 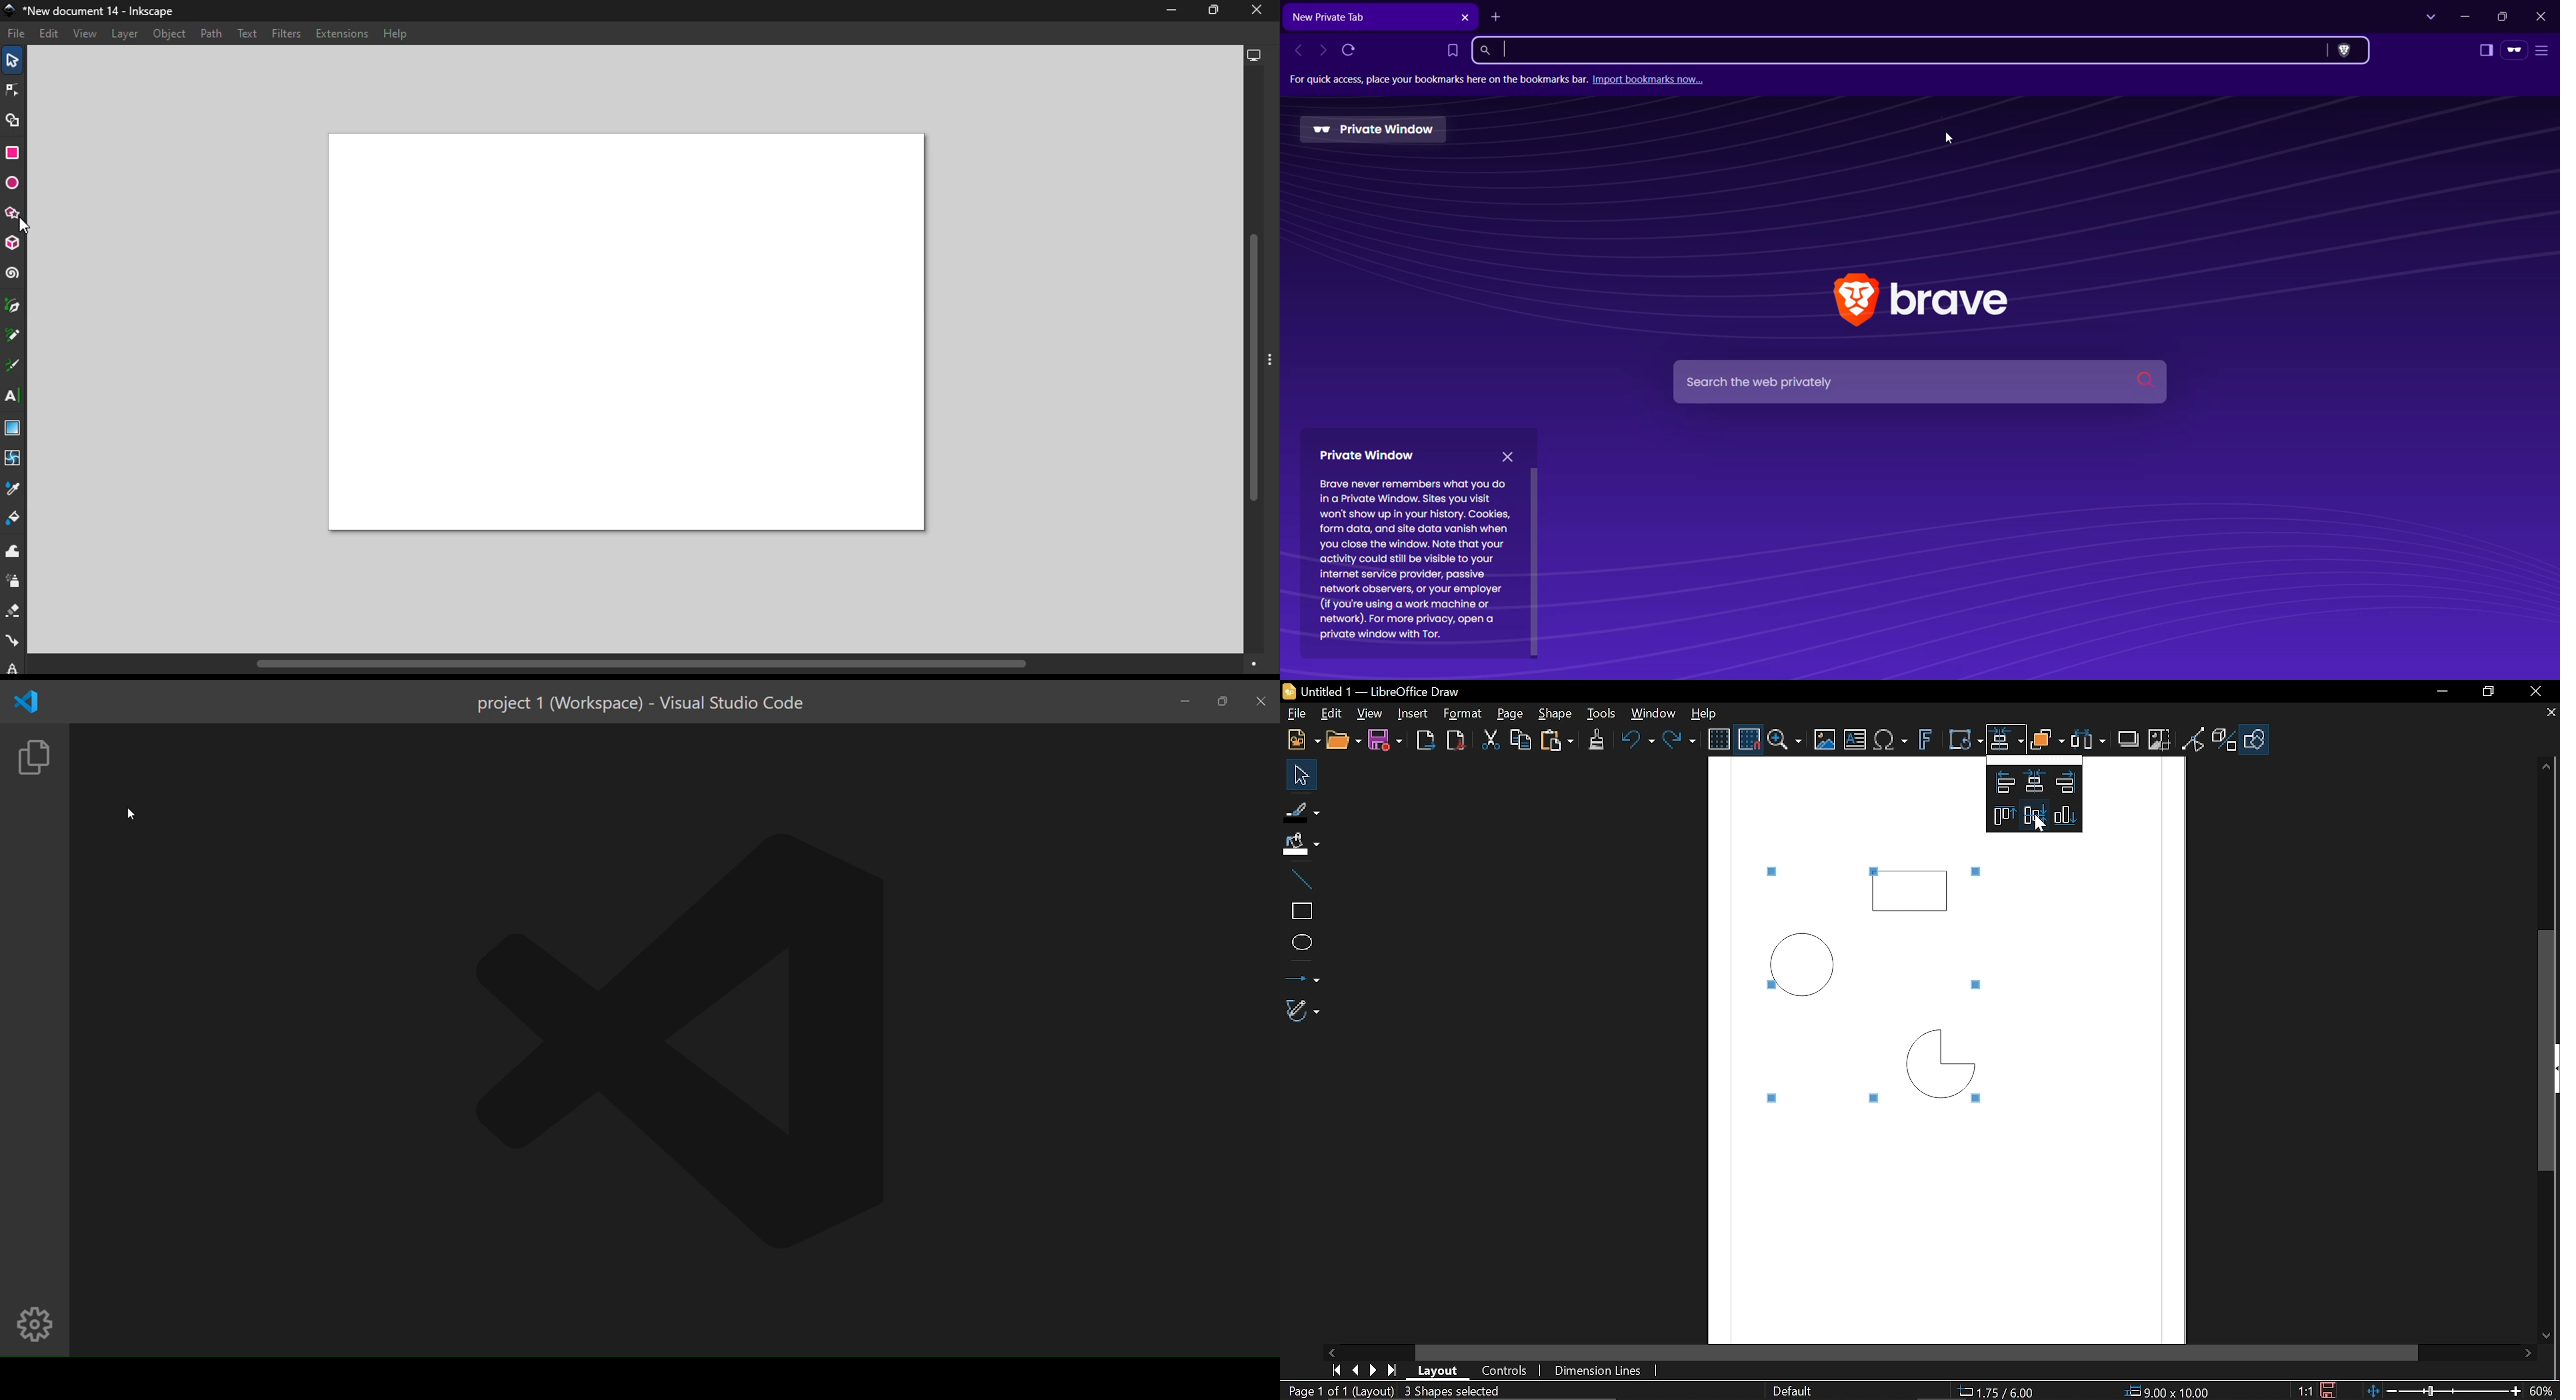 What do you see at coordinates (1908, 892) in the screenshot?
I see `Rectangle` at bounding box center [1908, 892].